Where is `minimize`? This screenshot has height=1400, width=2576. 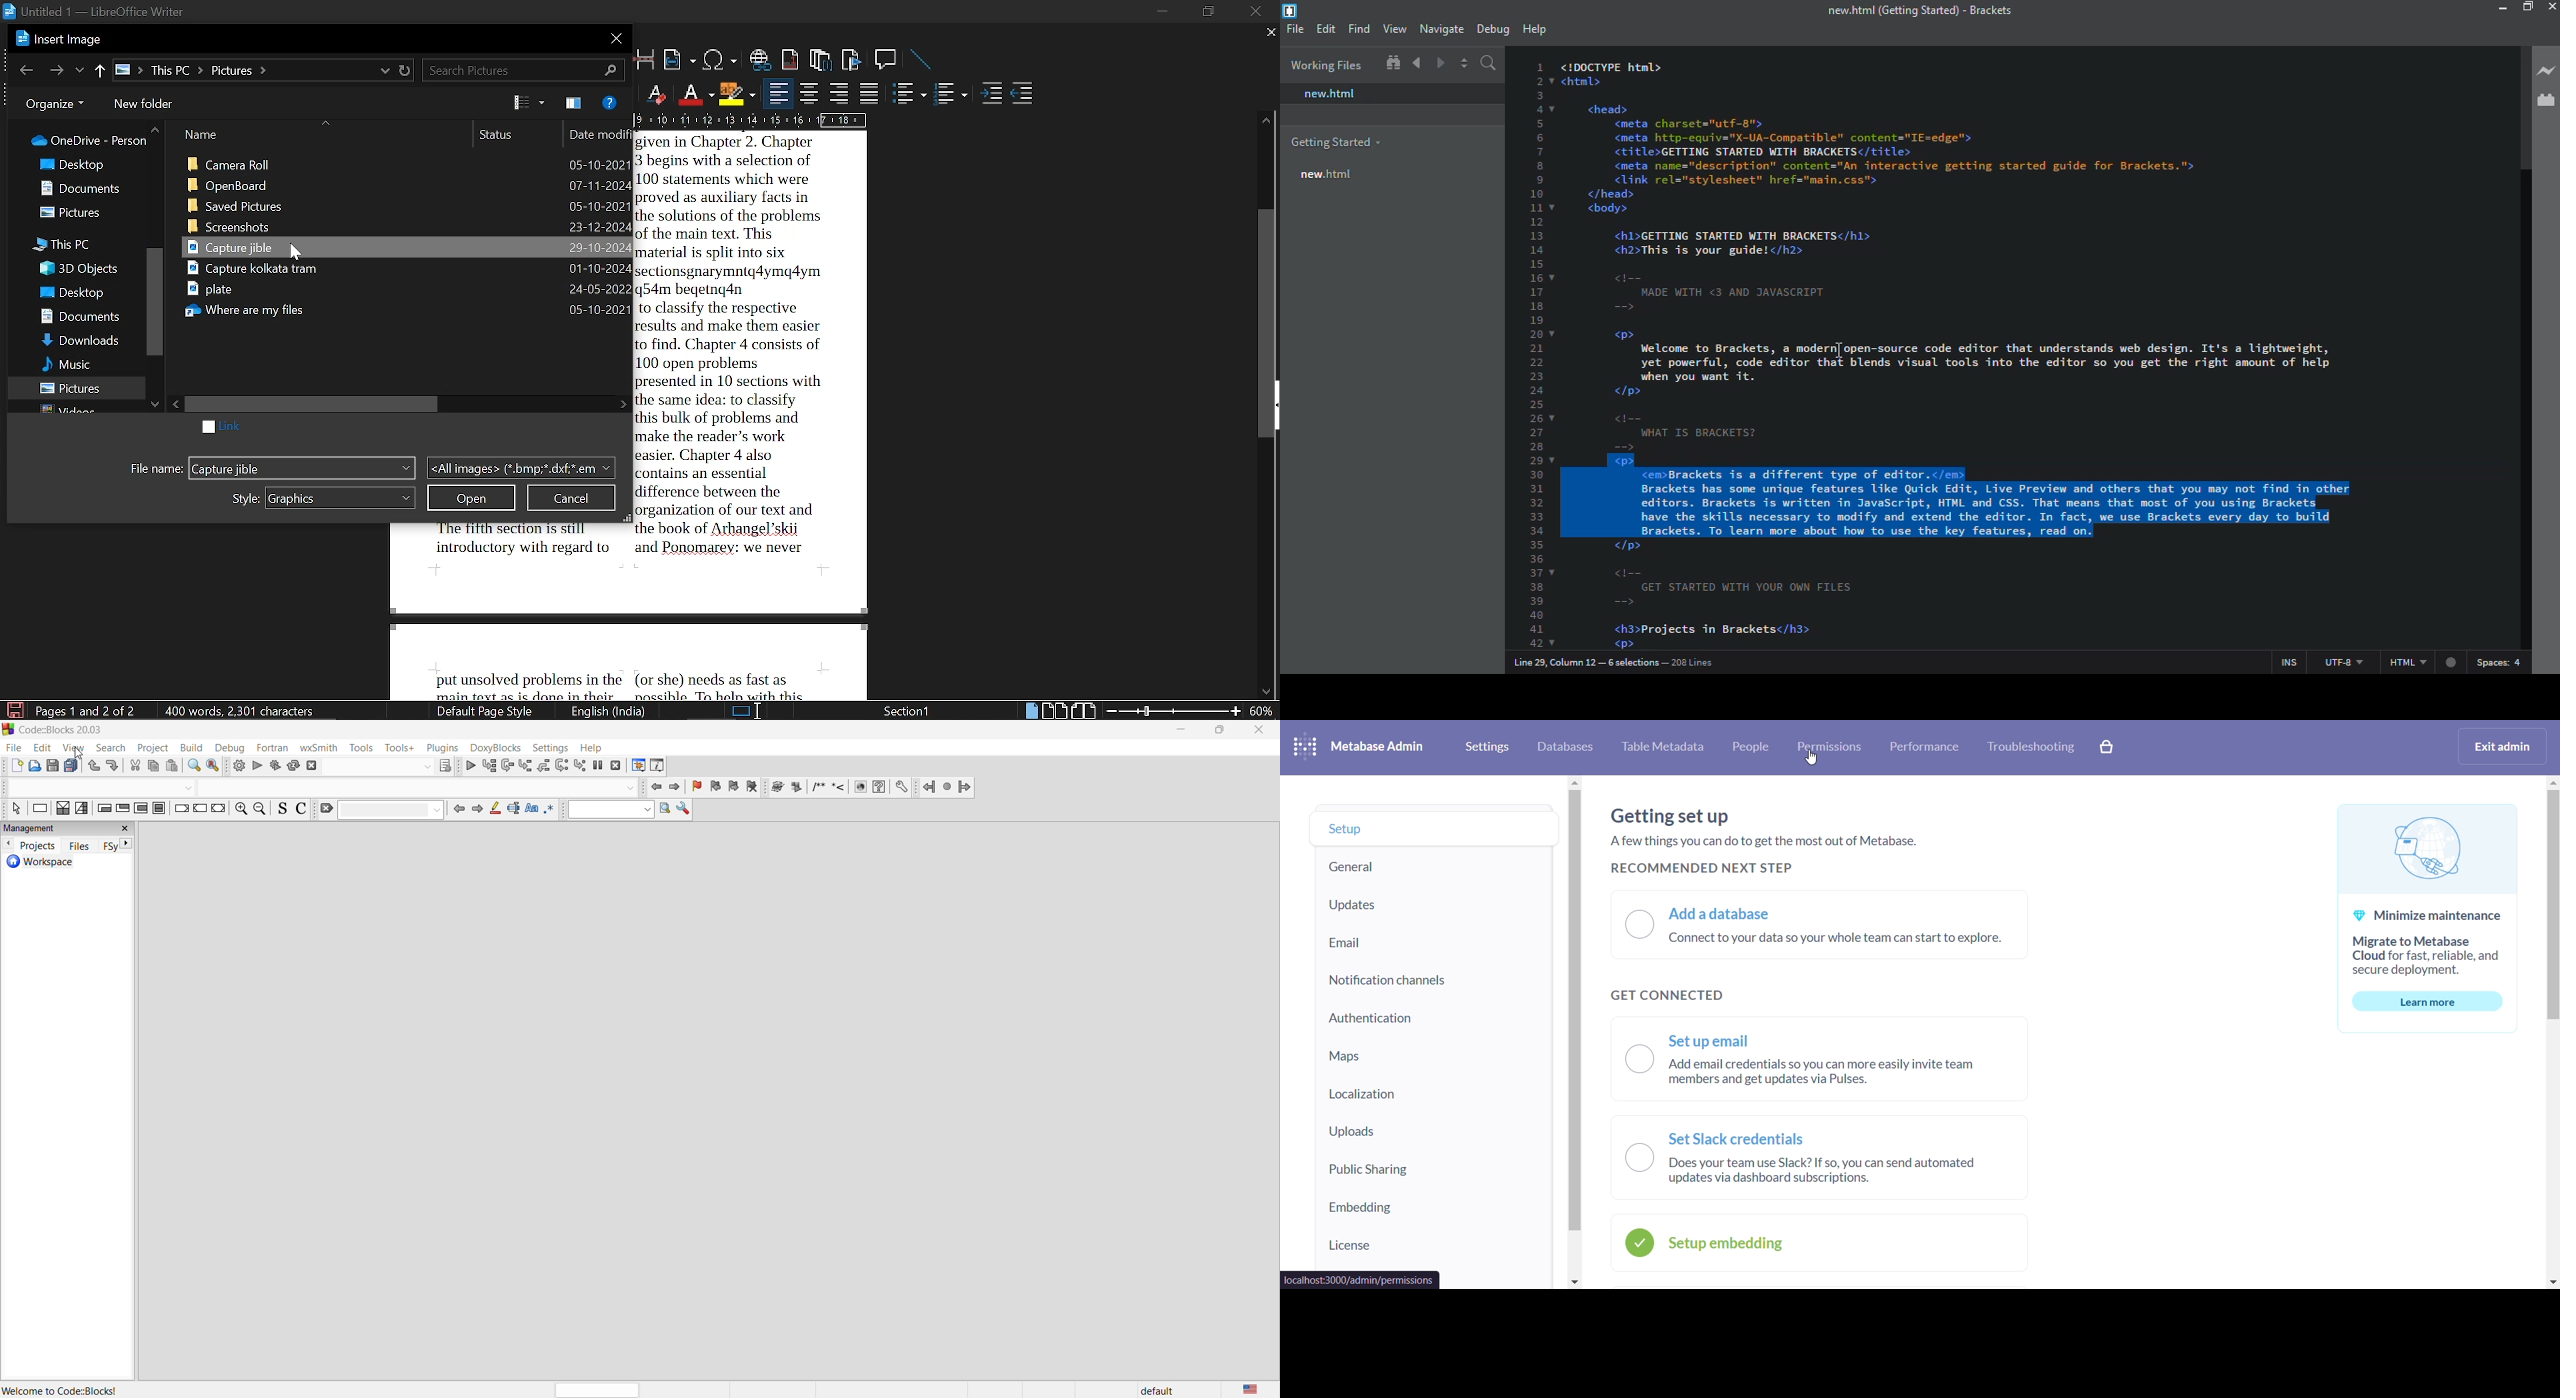
minimize is located at coordinates (1183, 728).